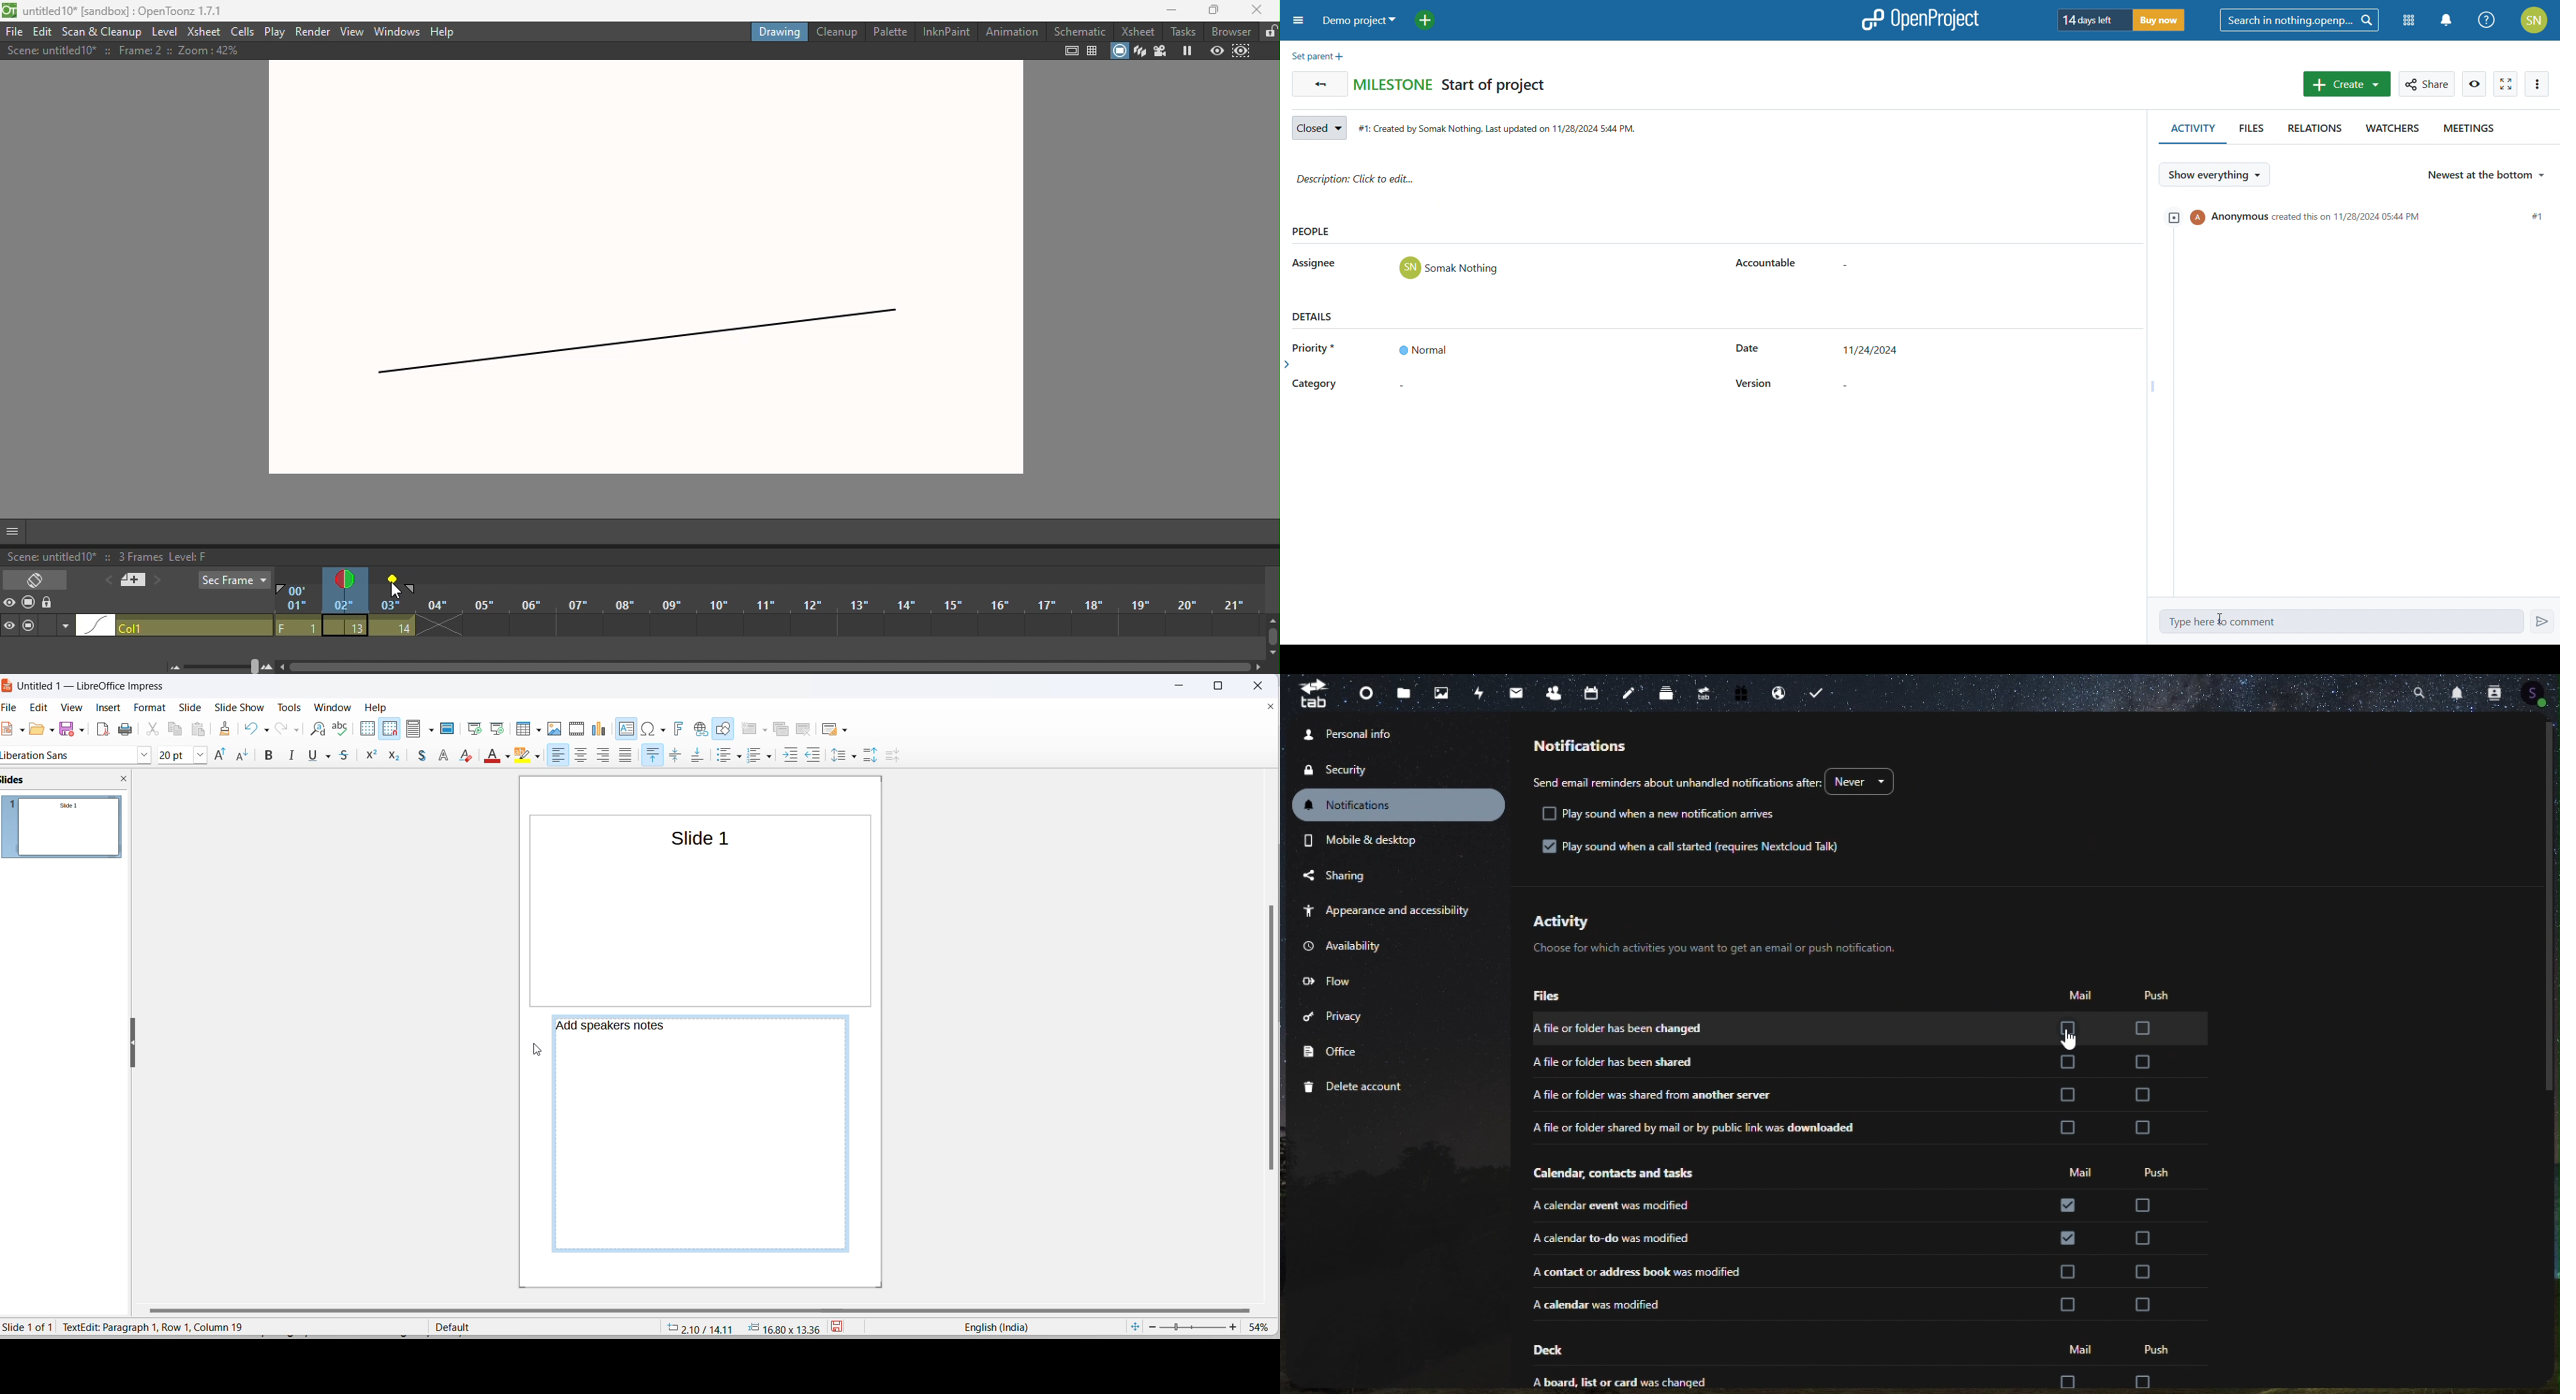 The image size is (2576, 1400). What do you see at coordinates (2537, 85) in the screenshot?
I see `more` at bounding box center [2537, 85].